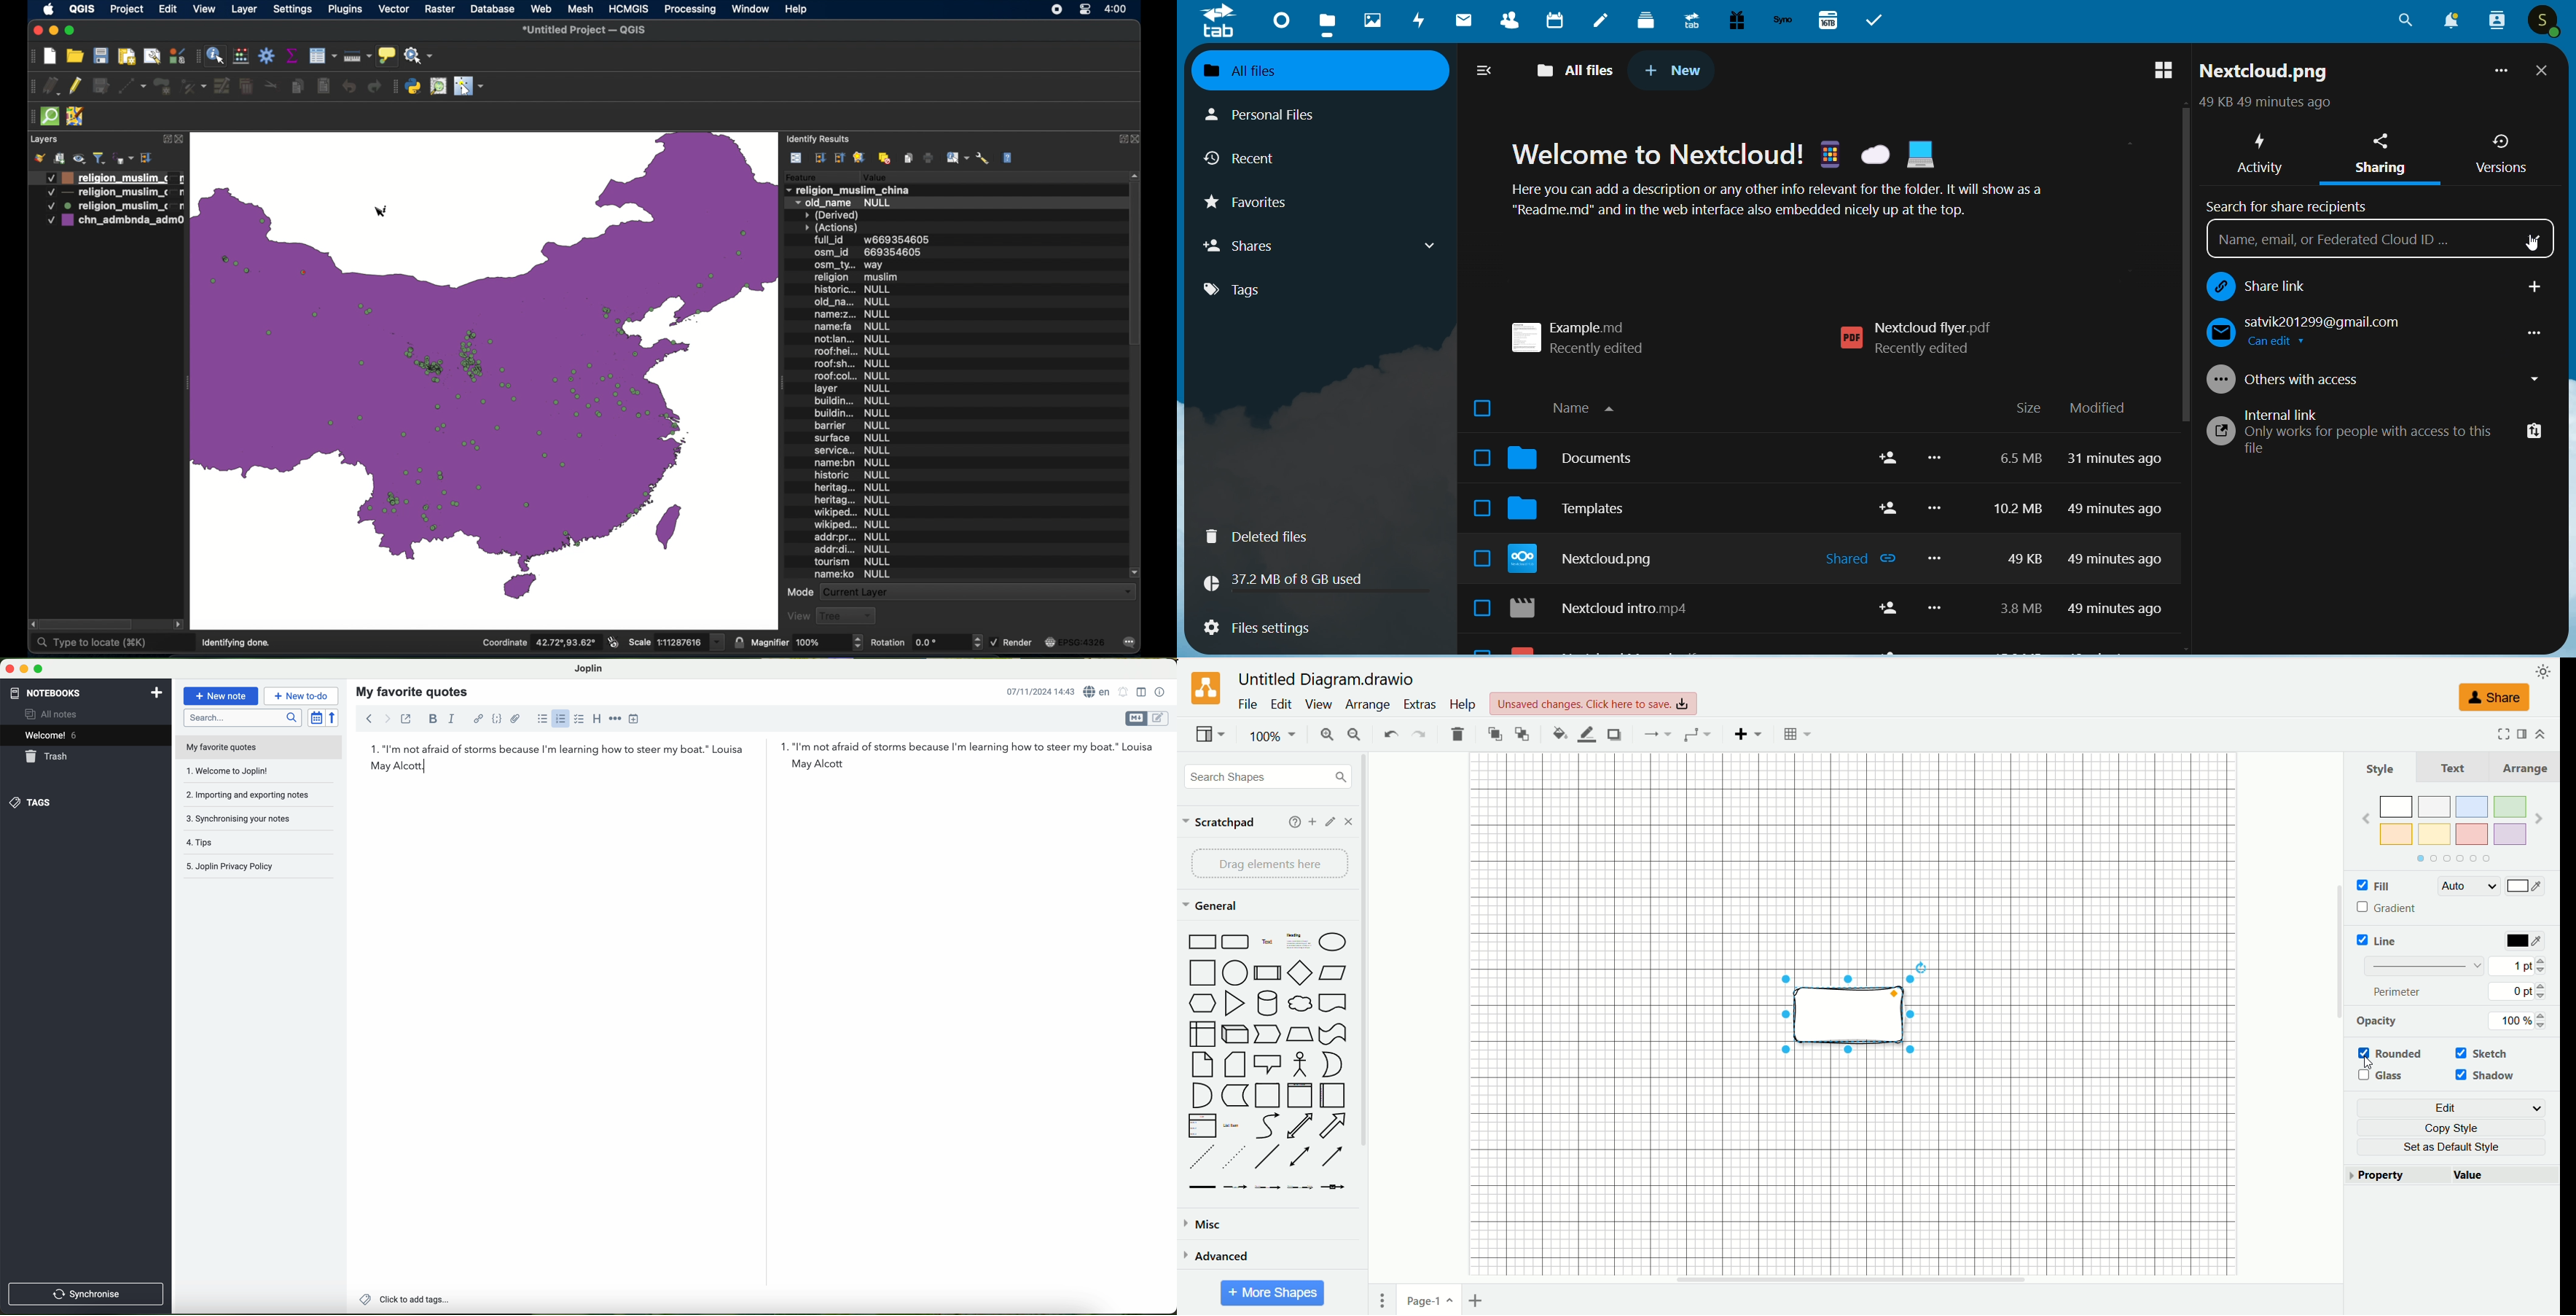 The image size is (2576, 1316). I want to click on navigation arrows, so click(375, 718).